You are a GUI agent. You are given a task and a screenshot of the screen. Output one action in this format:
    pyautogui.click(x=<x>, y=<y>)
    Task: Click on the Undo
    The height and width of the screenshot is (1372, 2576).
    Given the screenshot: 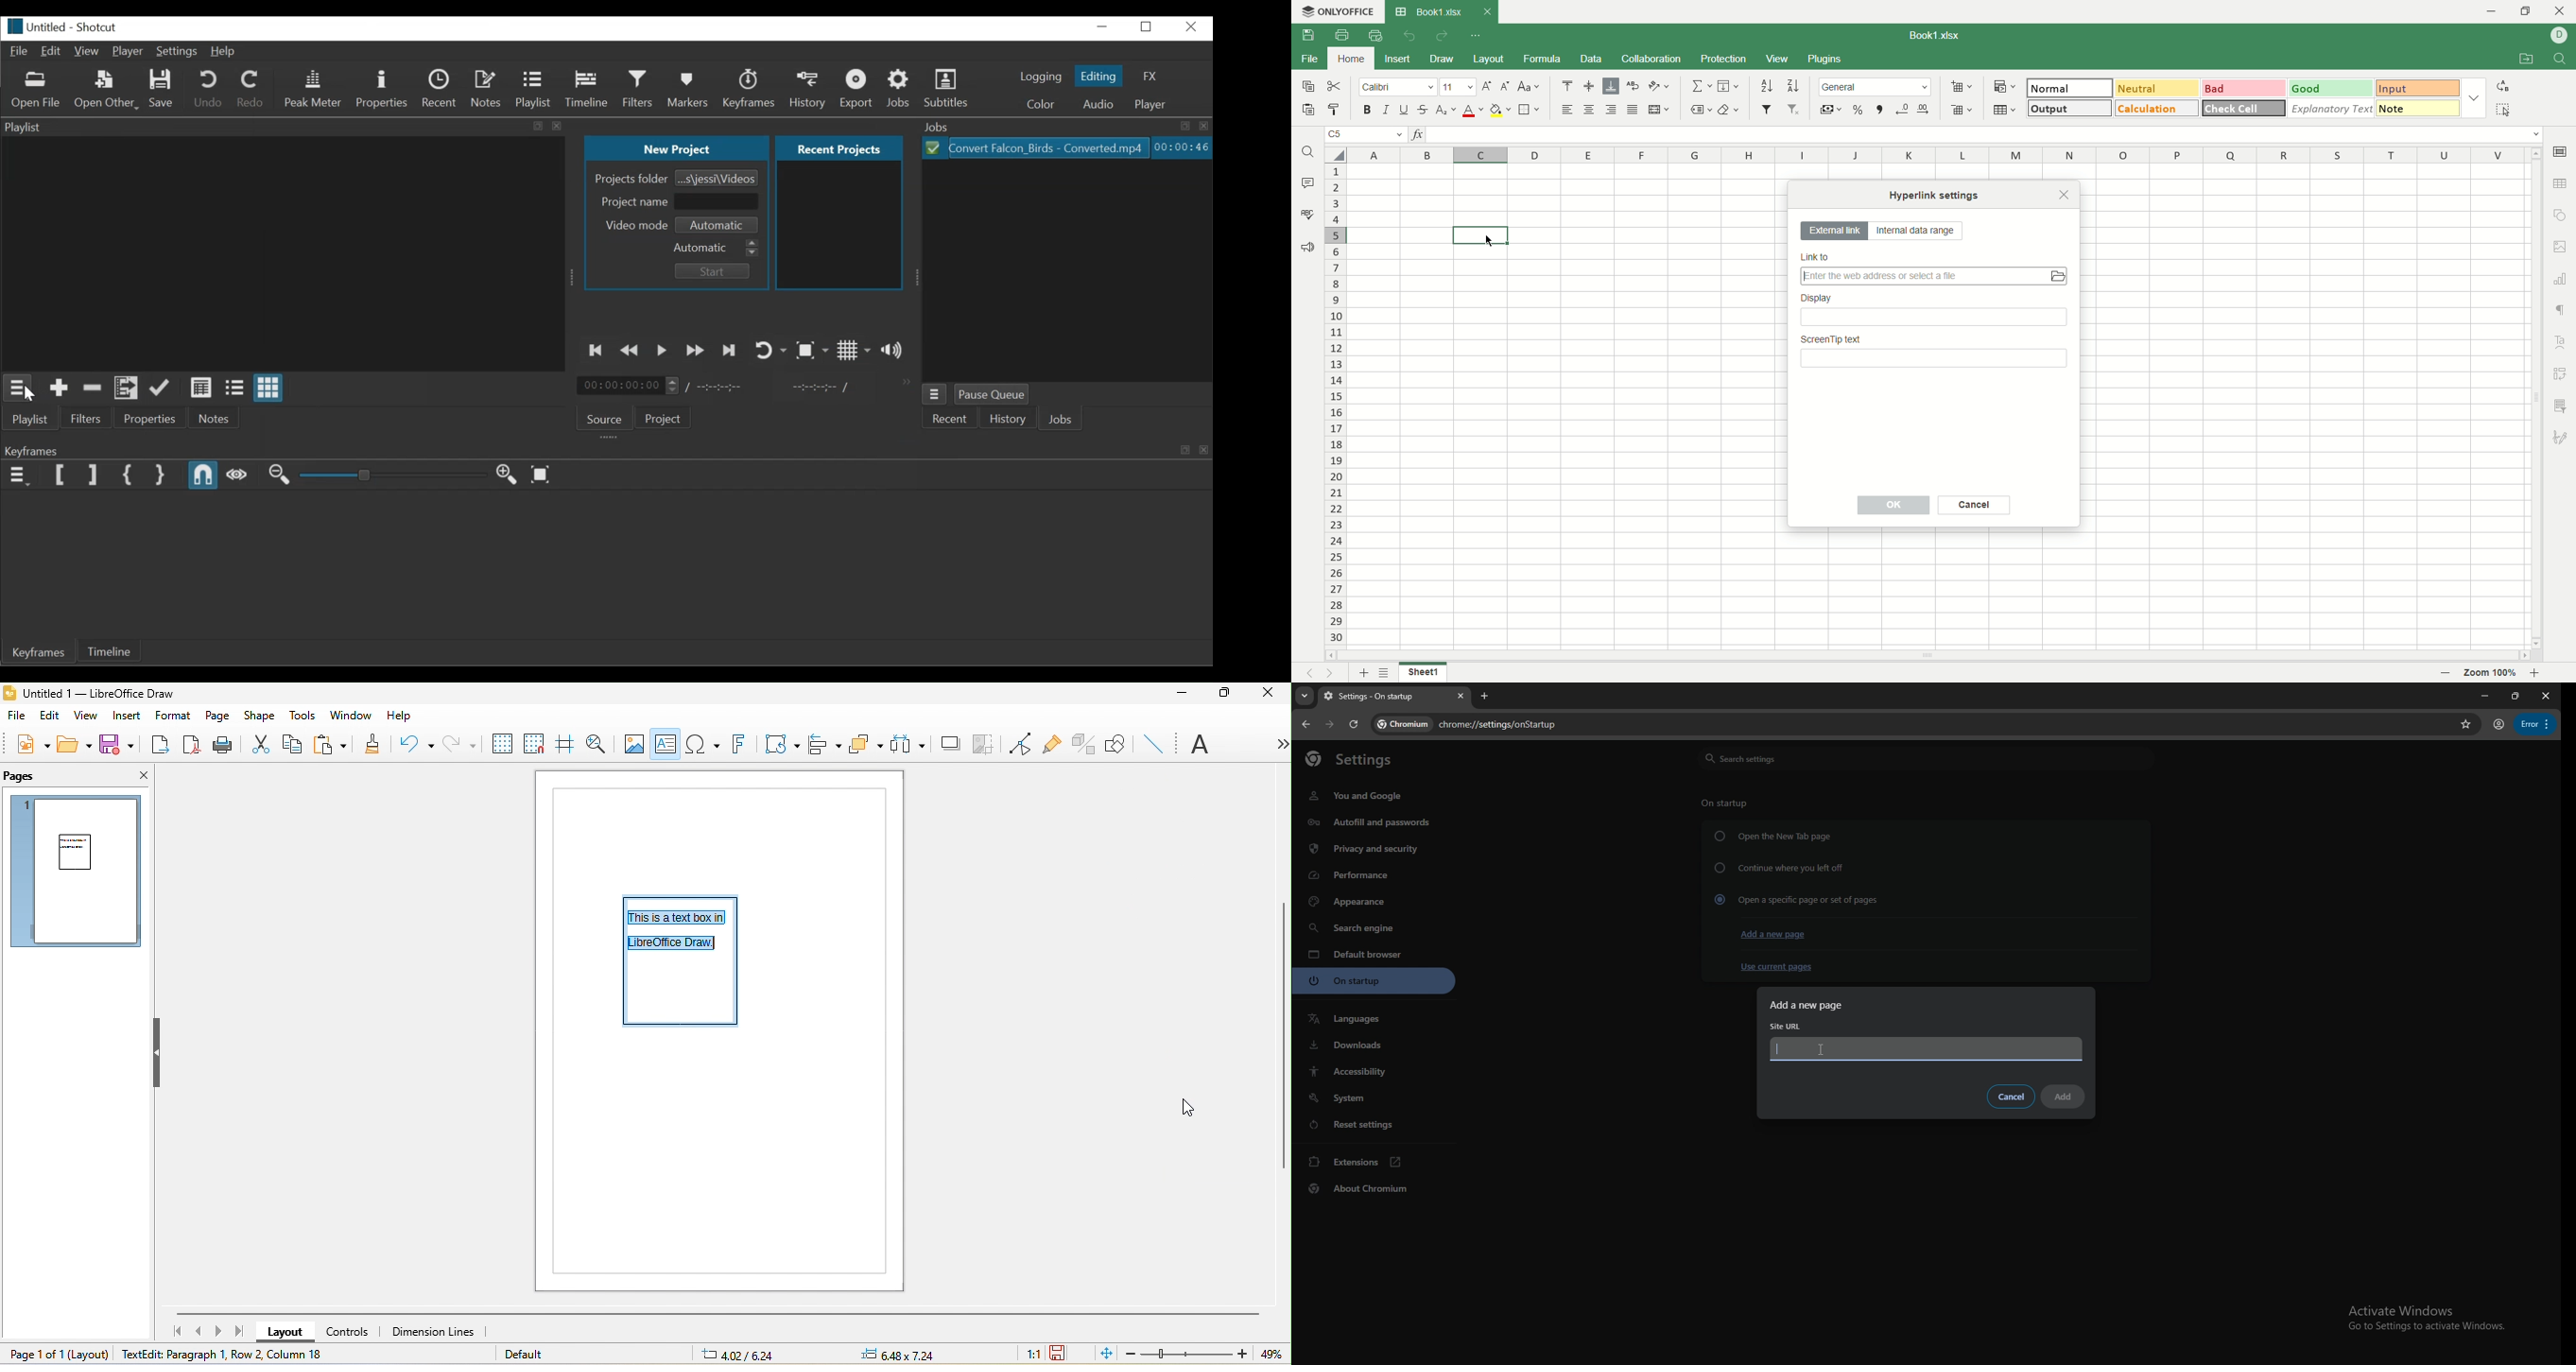 What is the action you would take?
    pyautogui.click(x=209, y=89)
    